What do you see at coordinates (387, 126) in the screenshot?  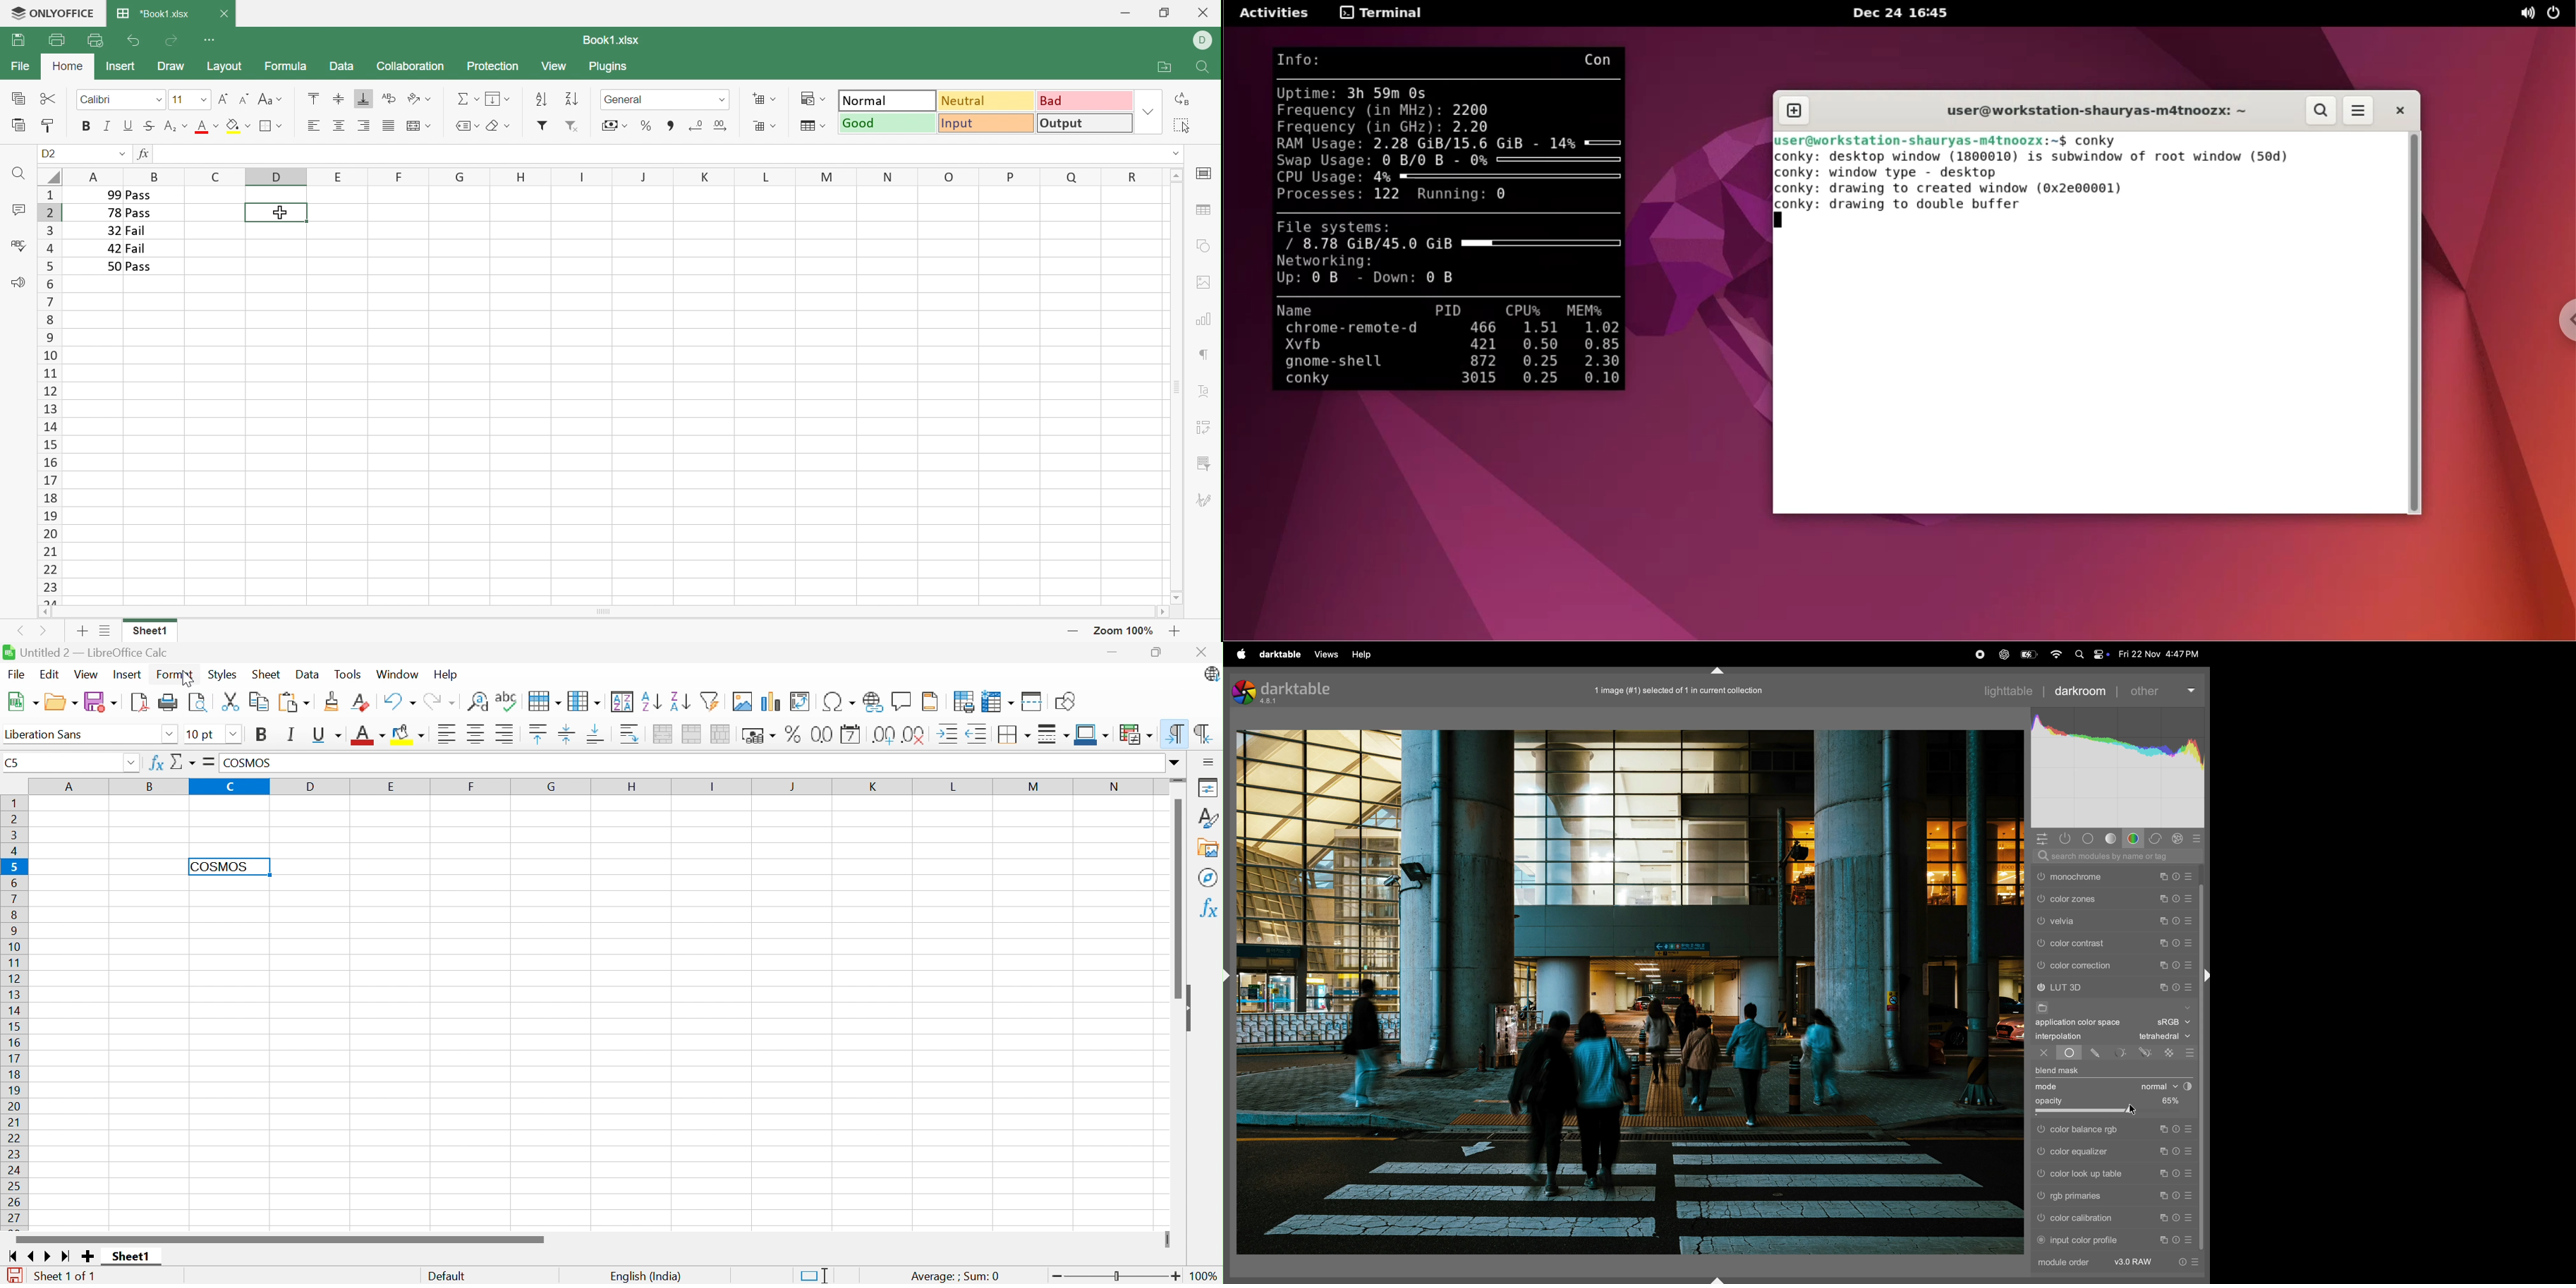 I see `Justified` at bounding box center [387, 126].